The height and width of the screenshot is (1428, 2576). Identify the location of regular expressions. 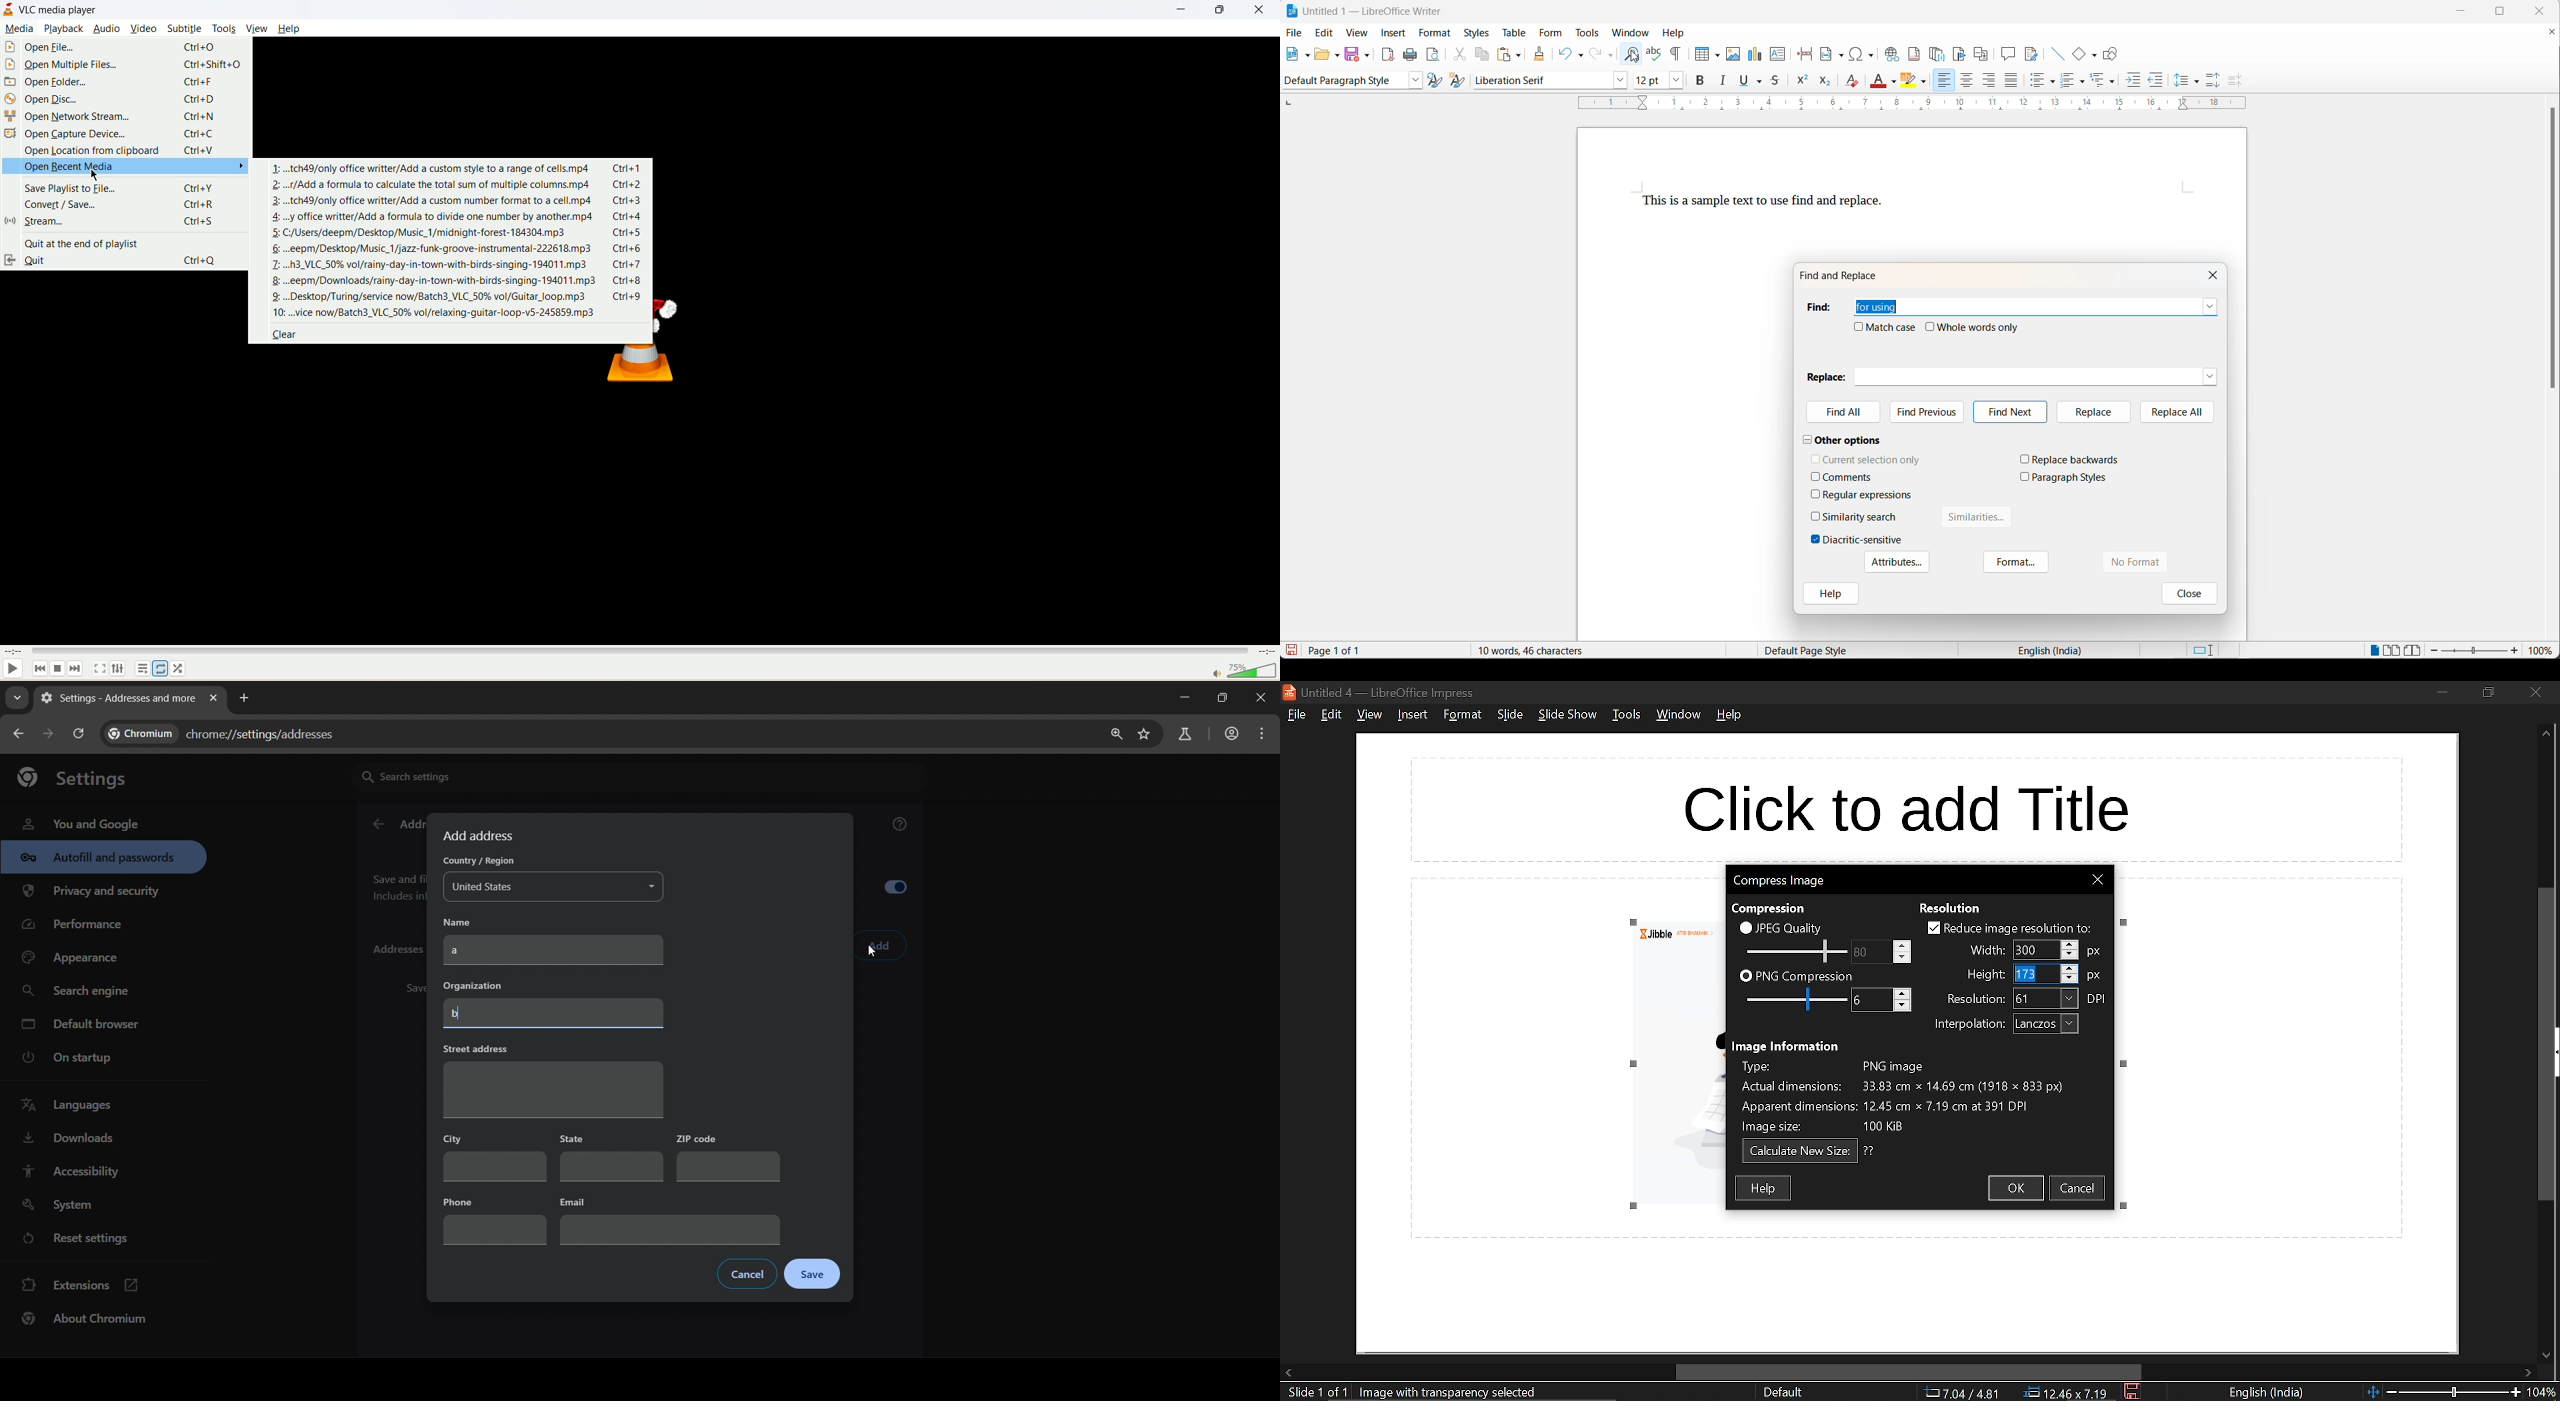
(1869, 495).